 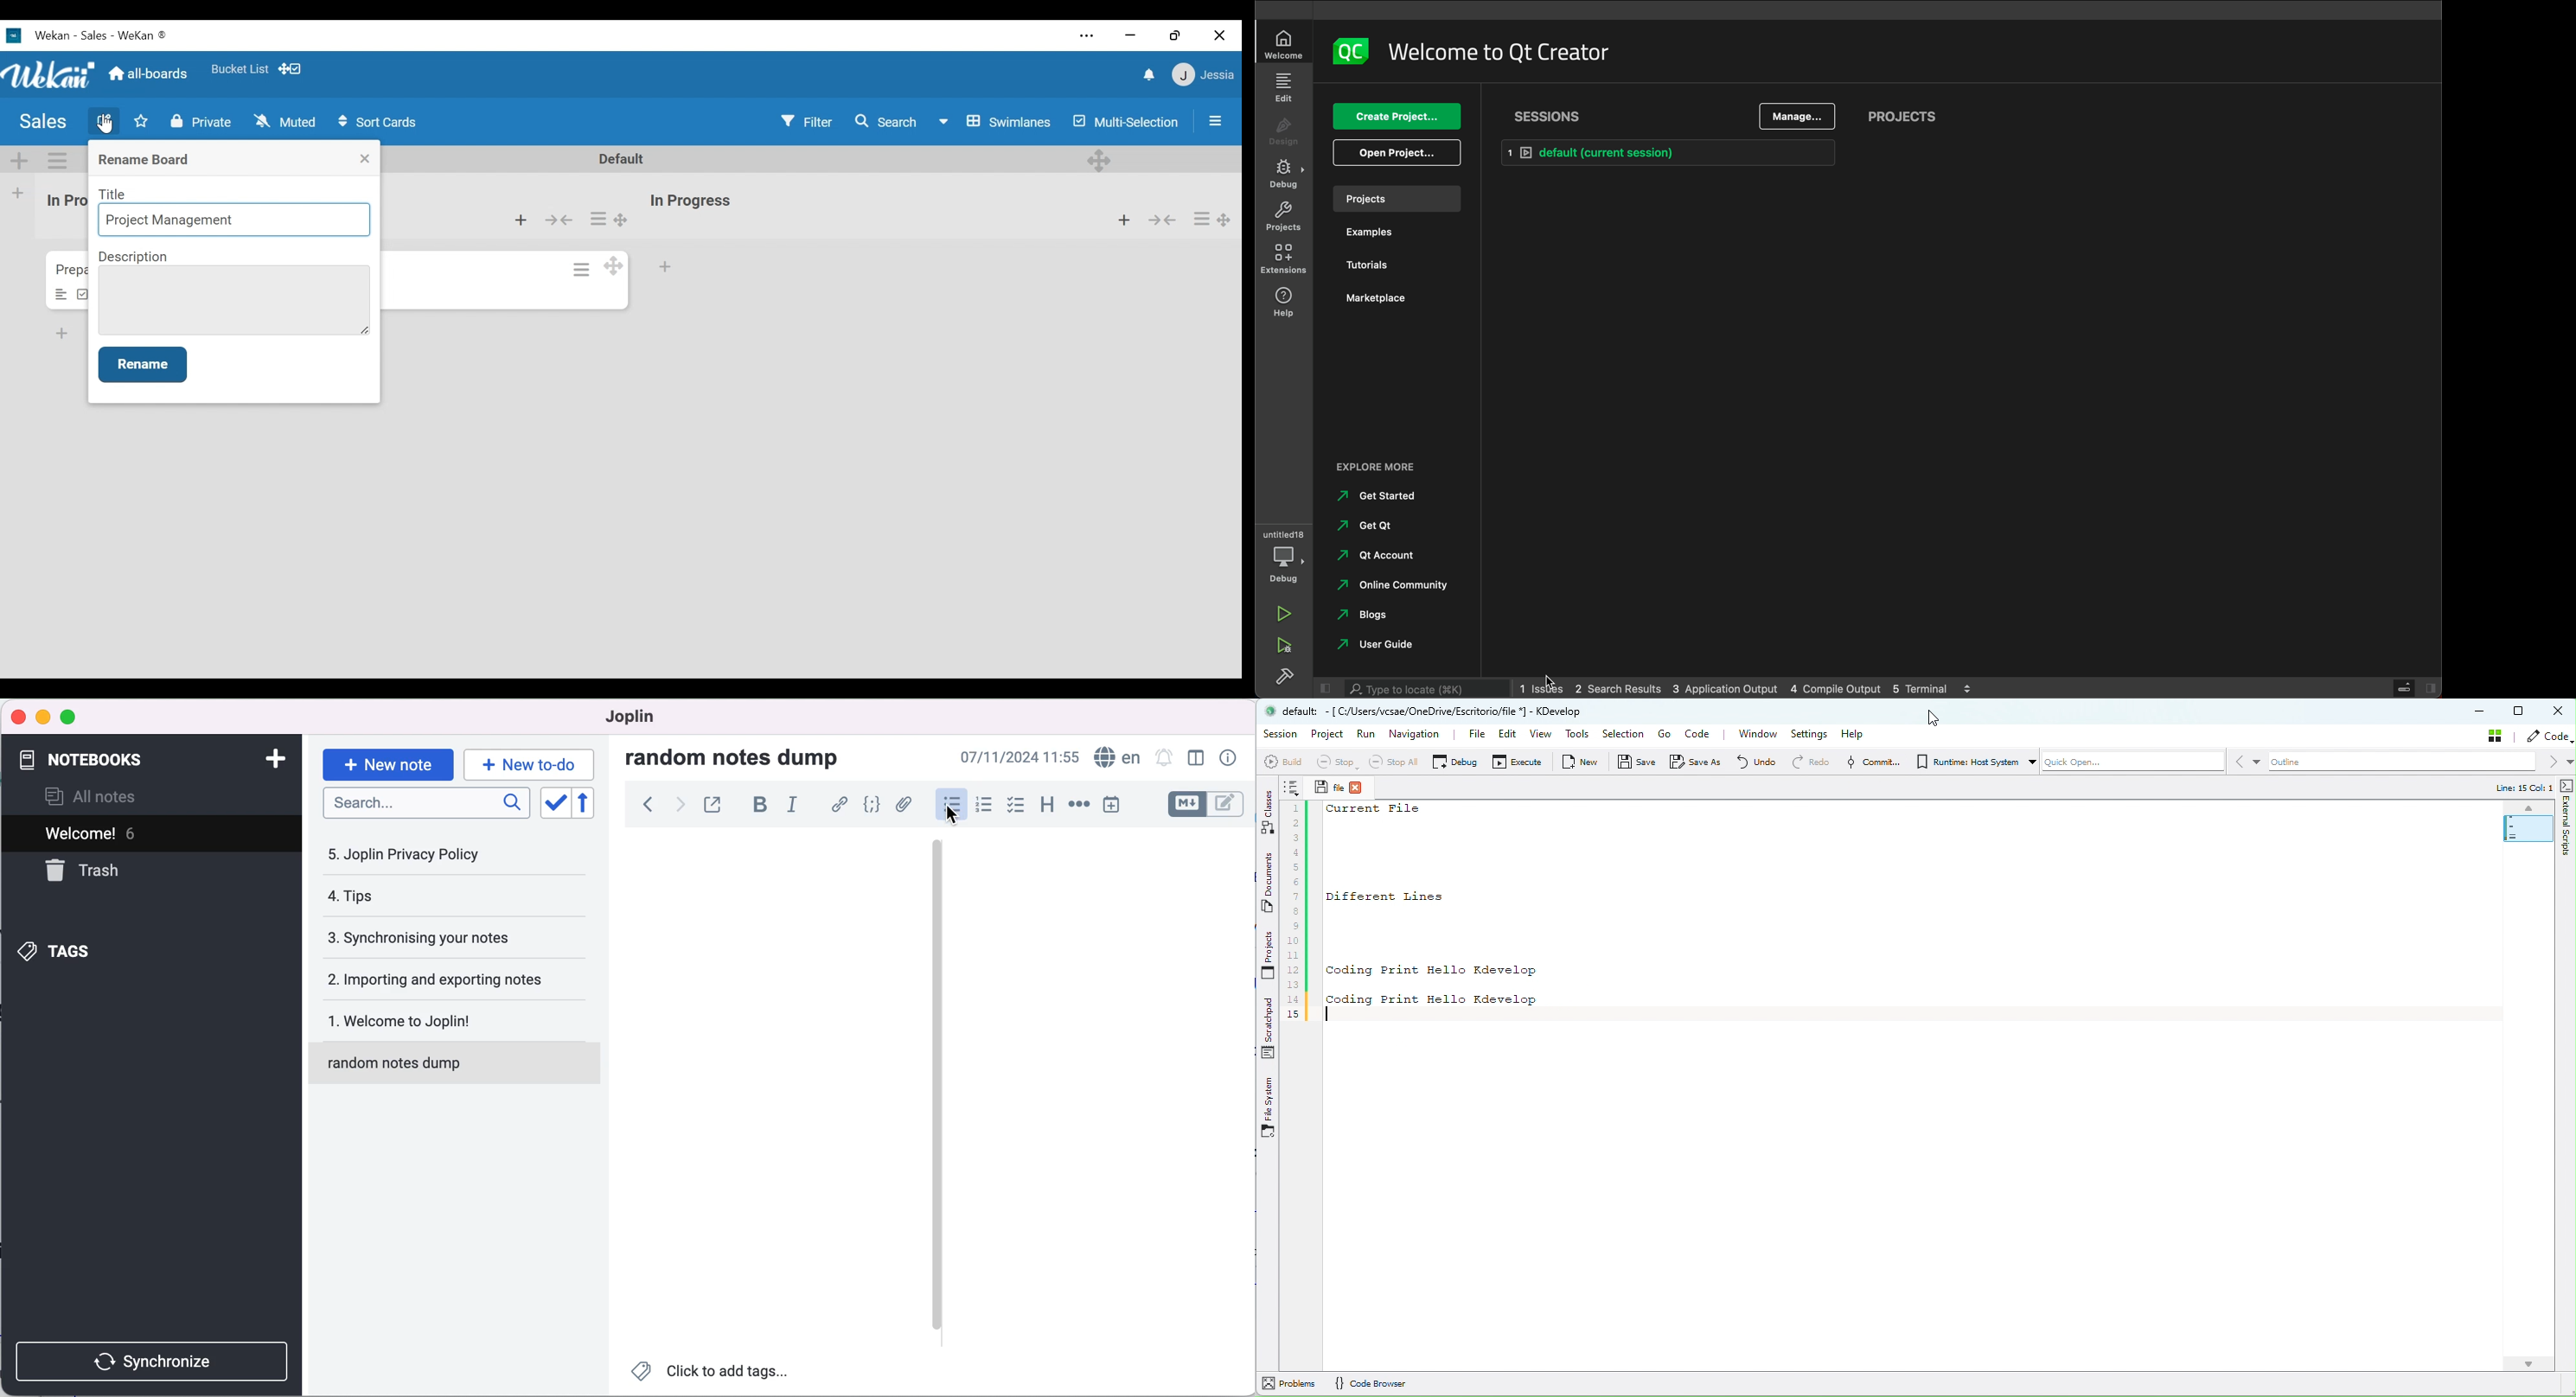 What do you see at coordinates (68, 718) in the screenshot?
I see `maximize` at bounding box center [68, 718].